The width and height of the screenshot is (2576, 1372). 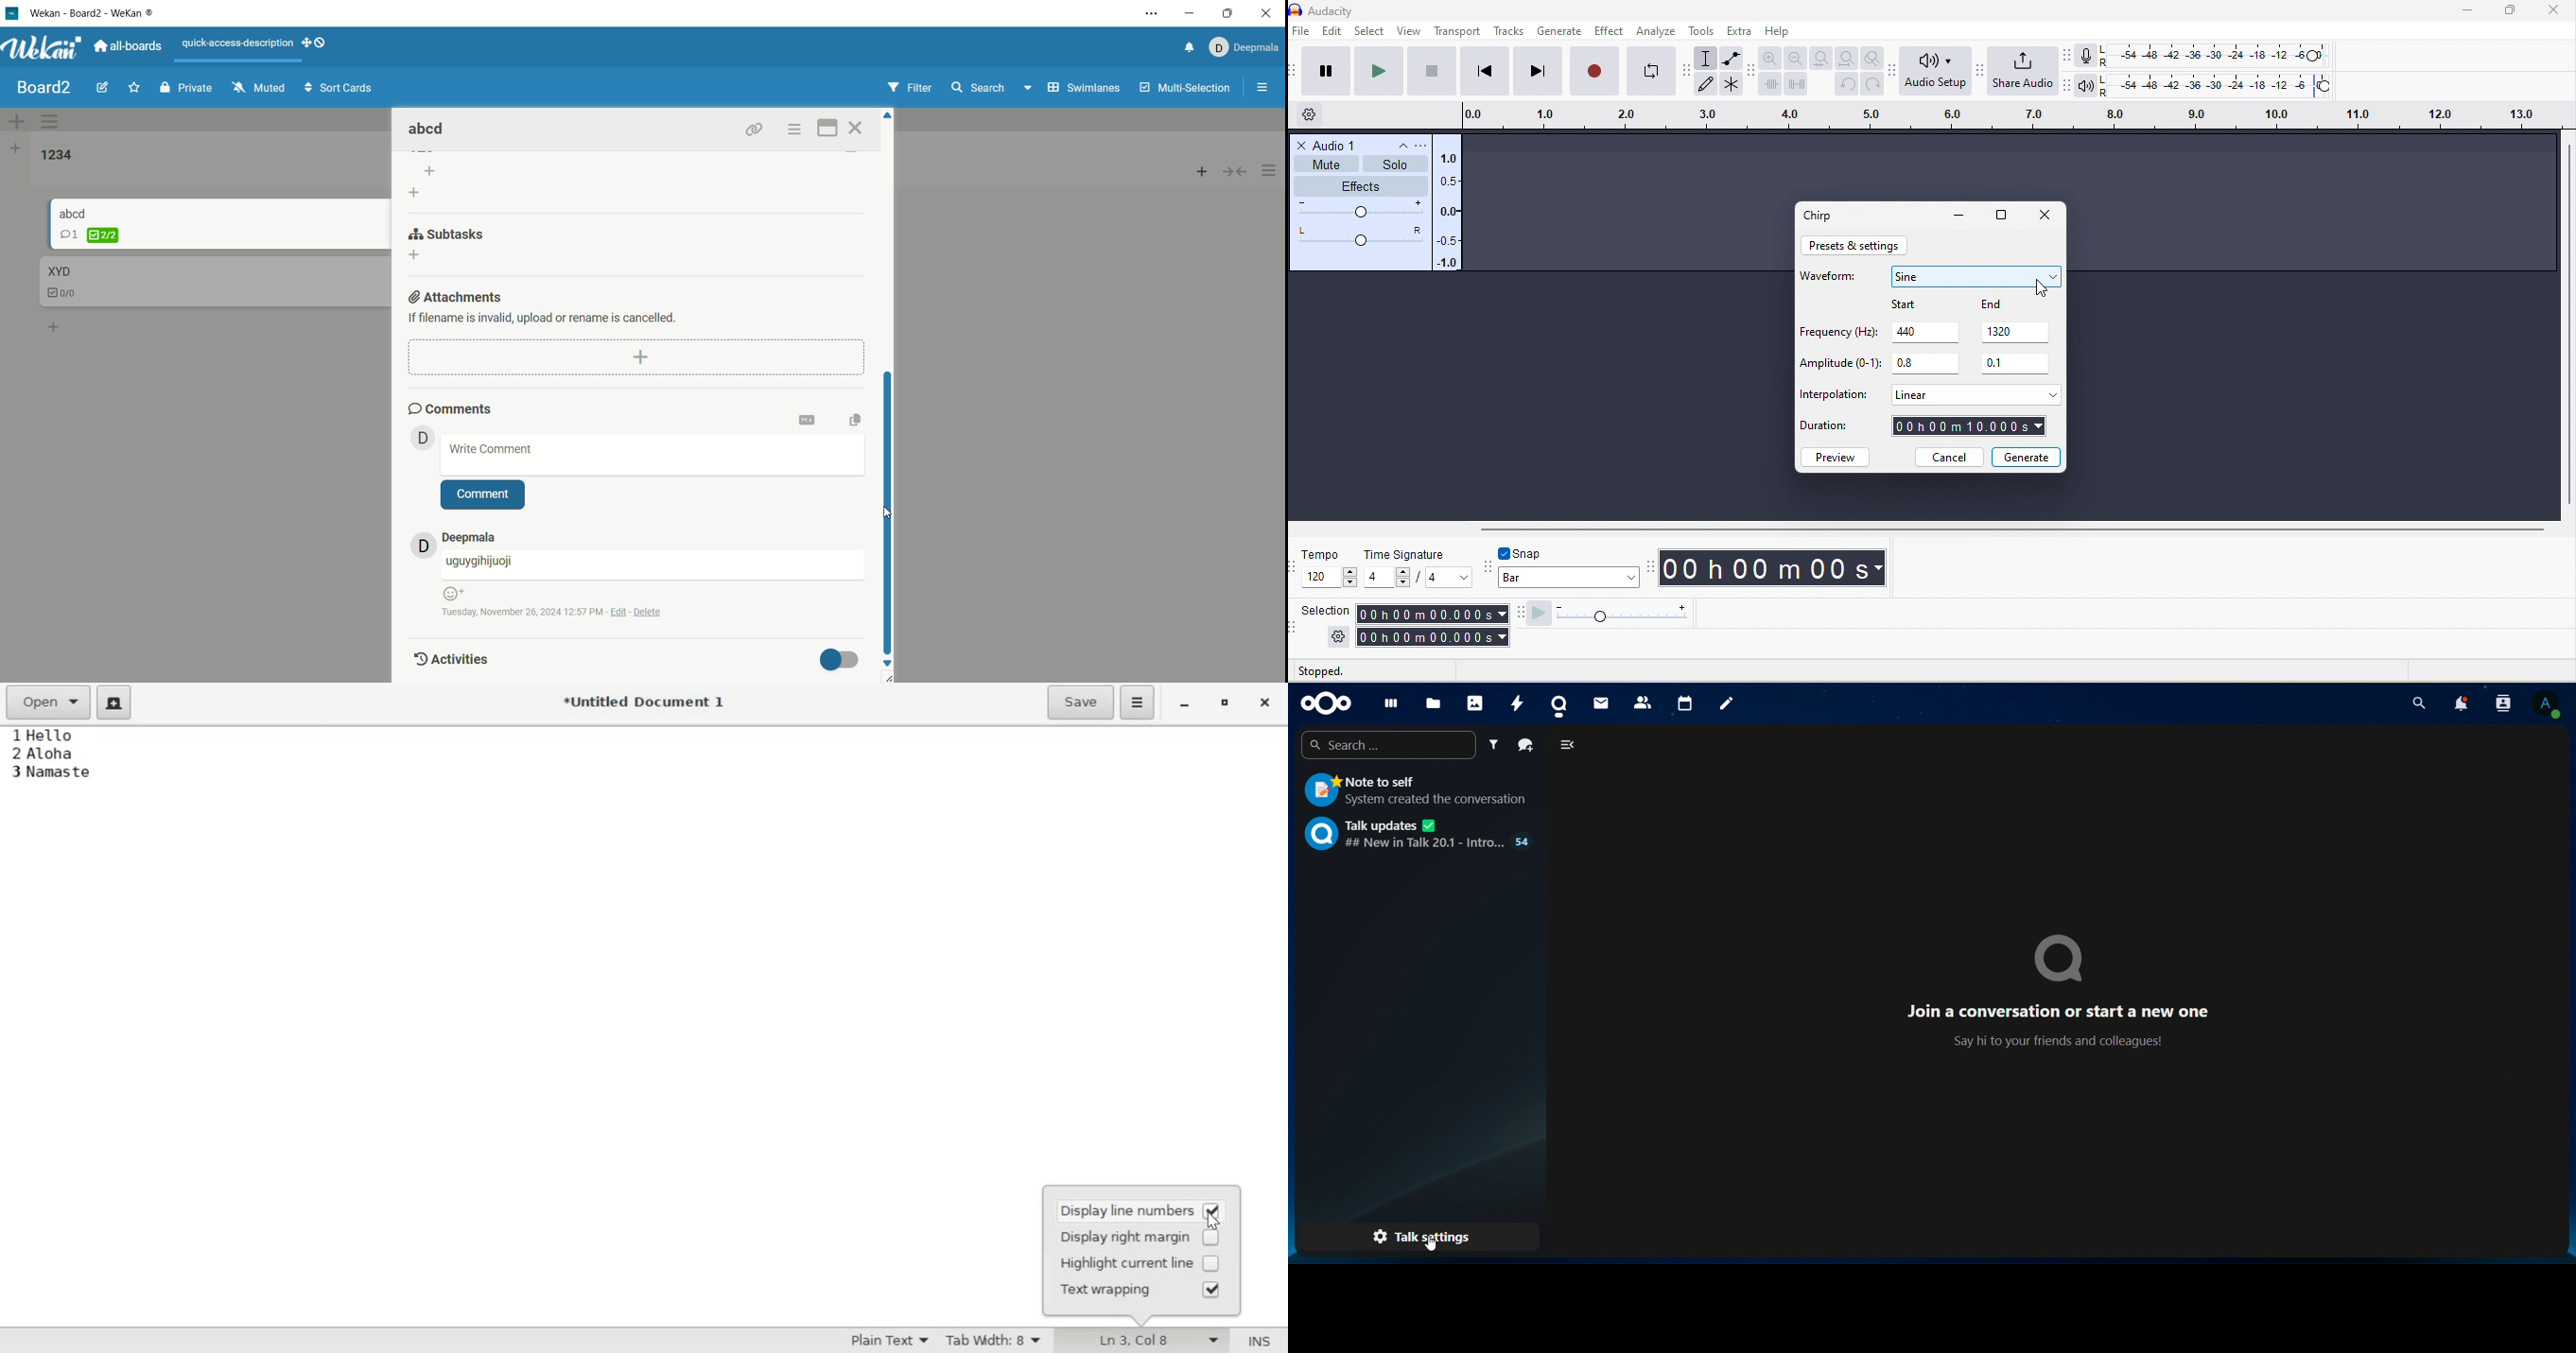 I want to click on tracks, so click(x=1508, y=31).